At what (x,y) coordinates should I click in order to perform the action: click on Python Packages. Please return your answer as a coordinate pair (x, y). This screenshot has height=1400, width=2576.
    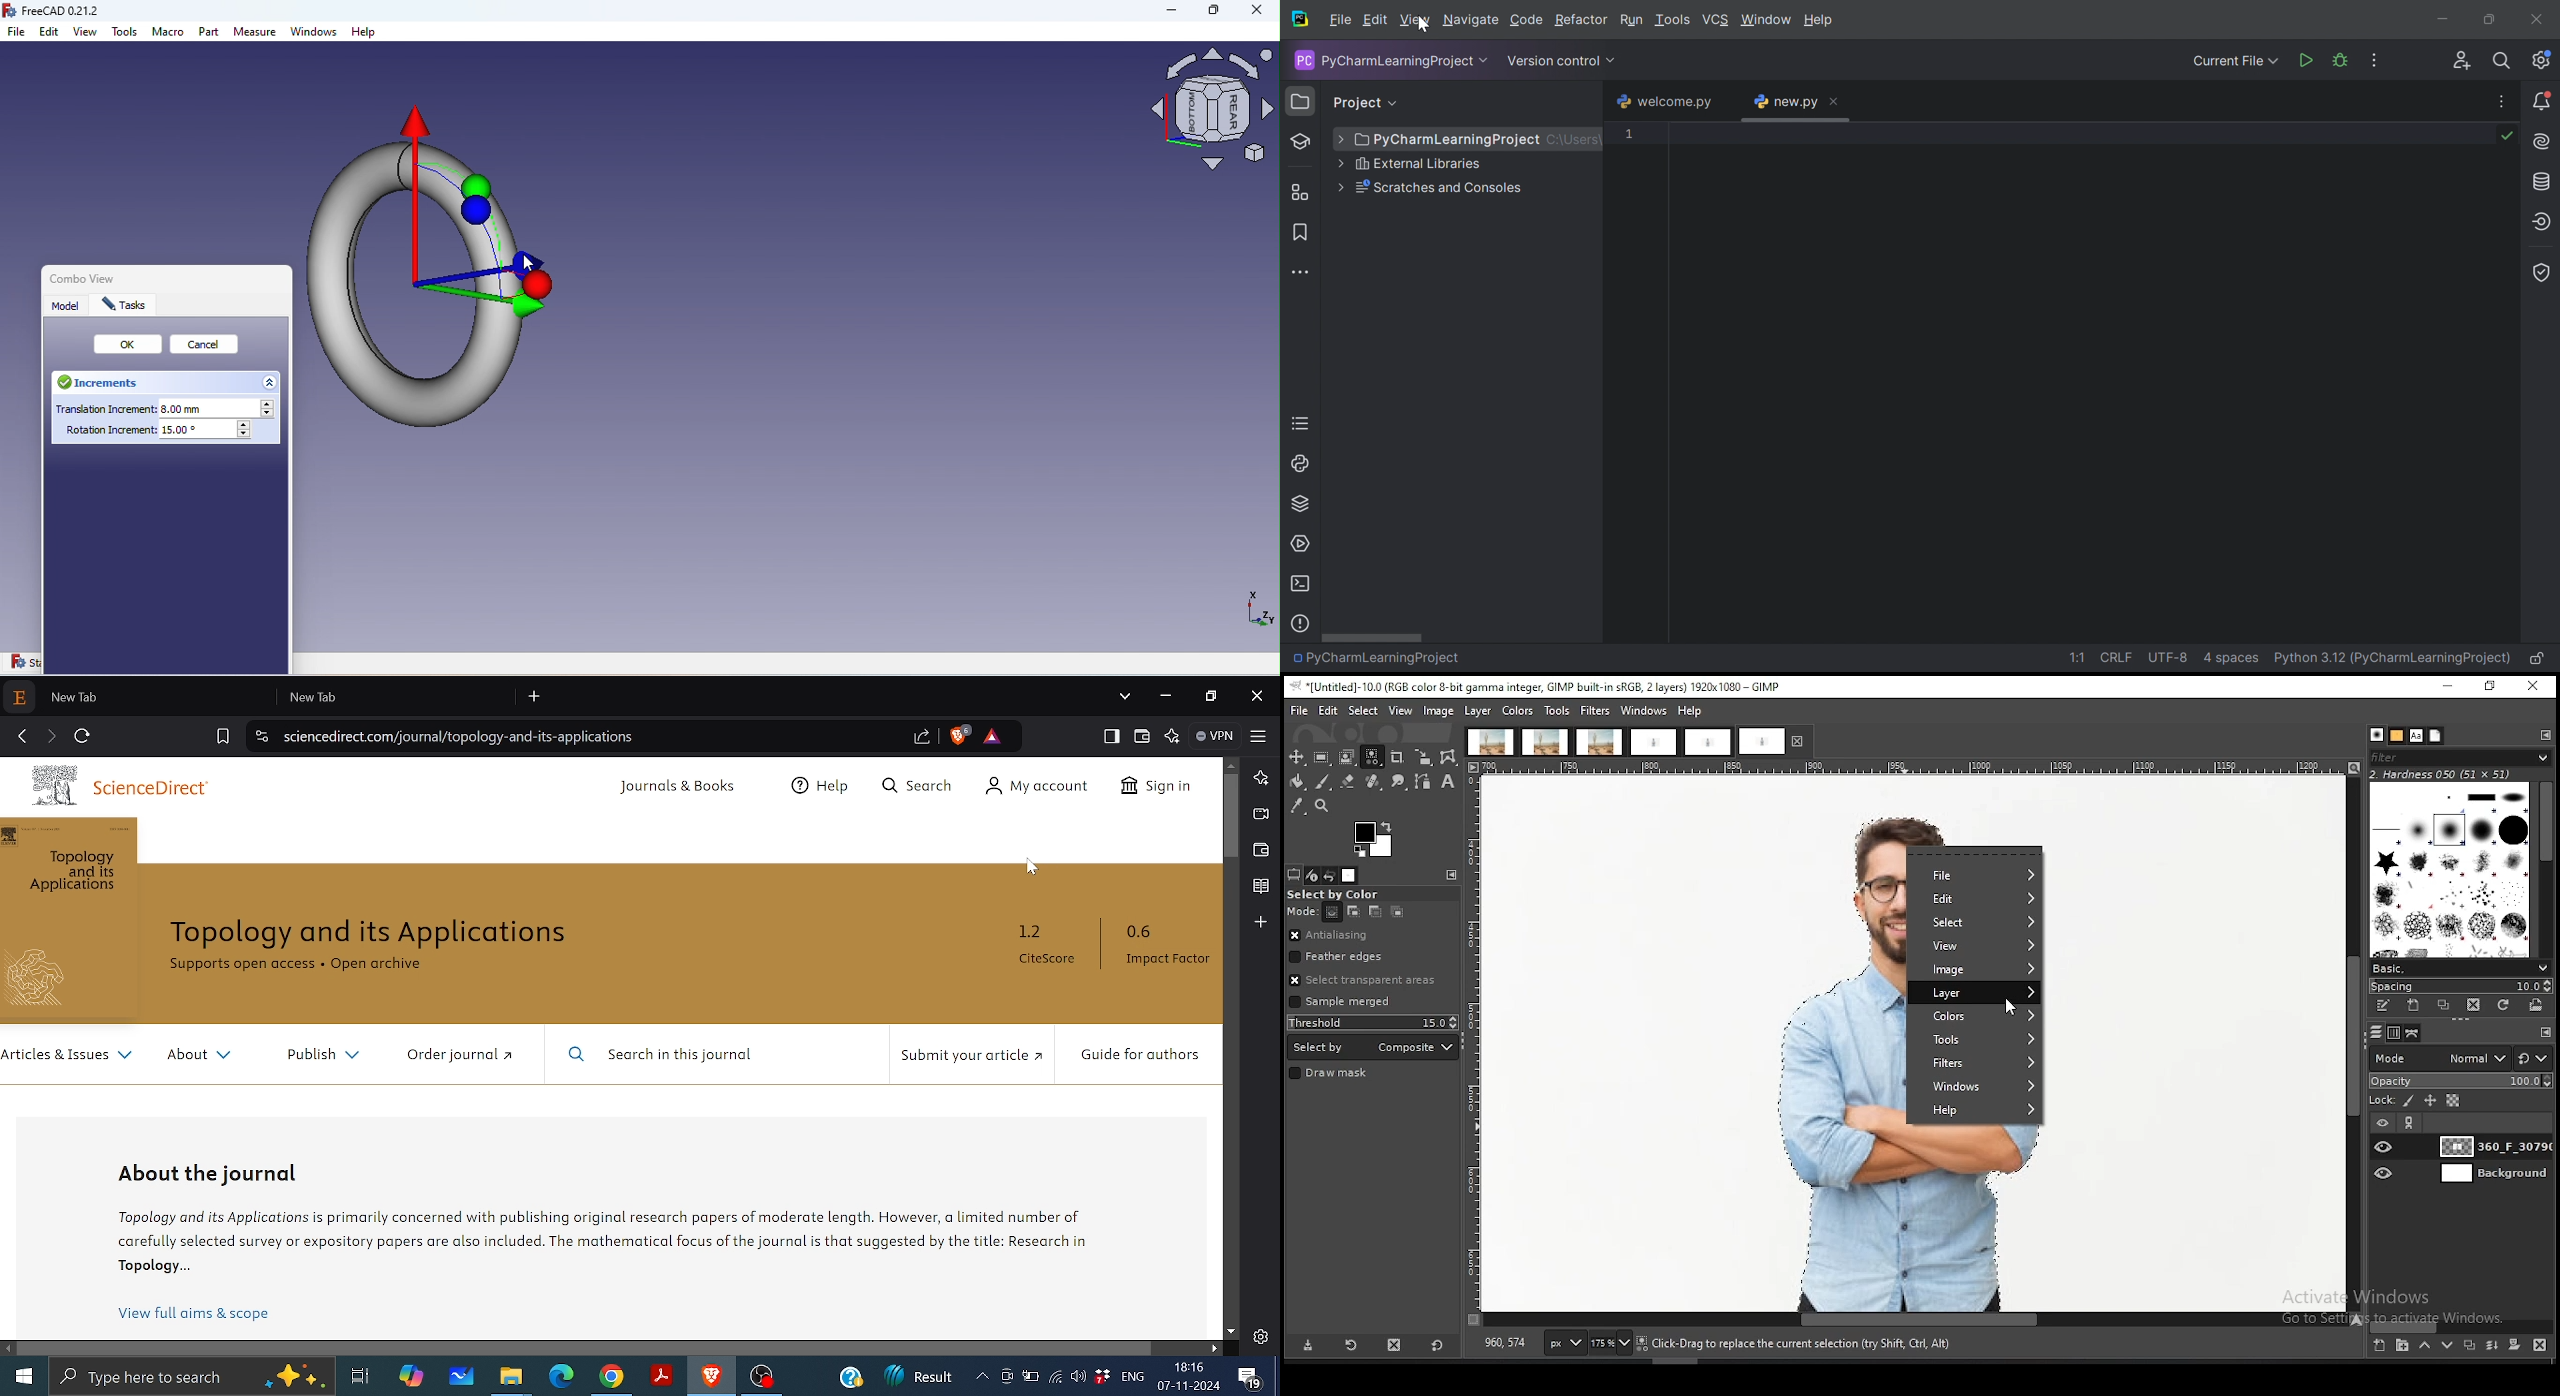
    Looking at the image, I should click on (1303, 504).